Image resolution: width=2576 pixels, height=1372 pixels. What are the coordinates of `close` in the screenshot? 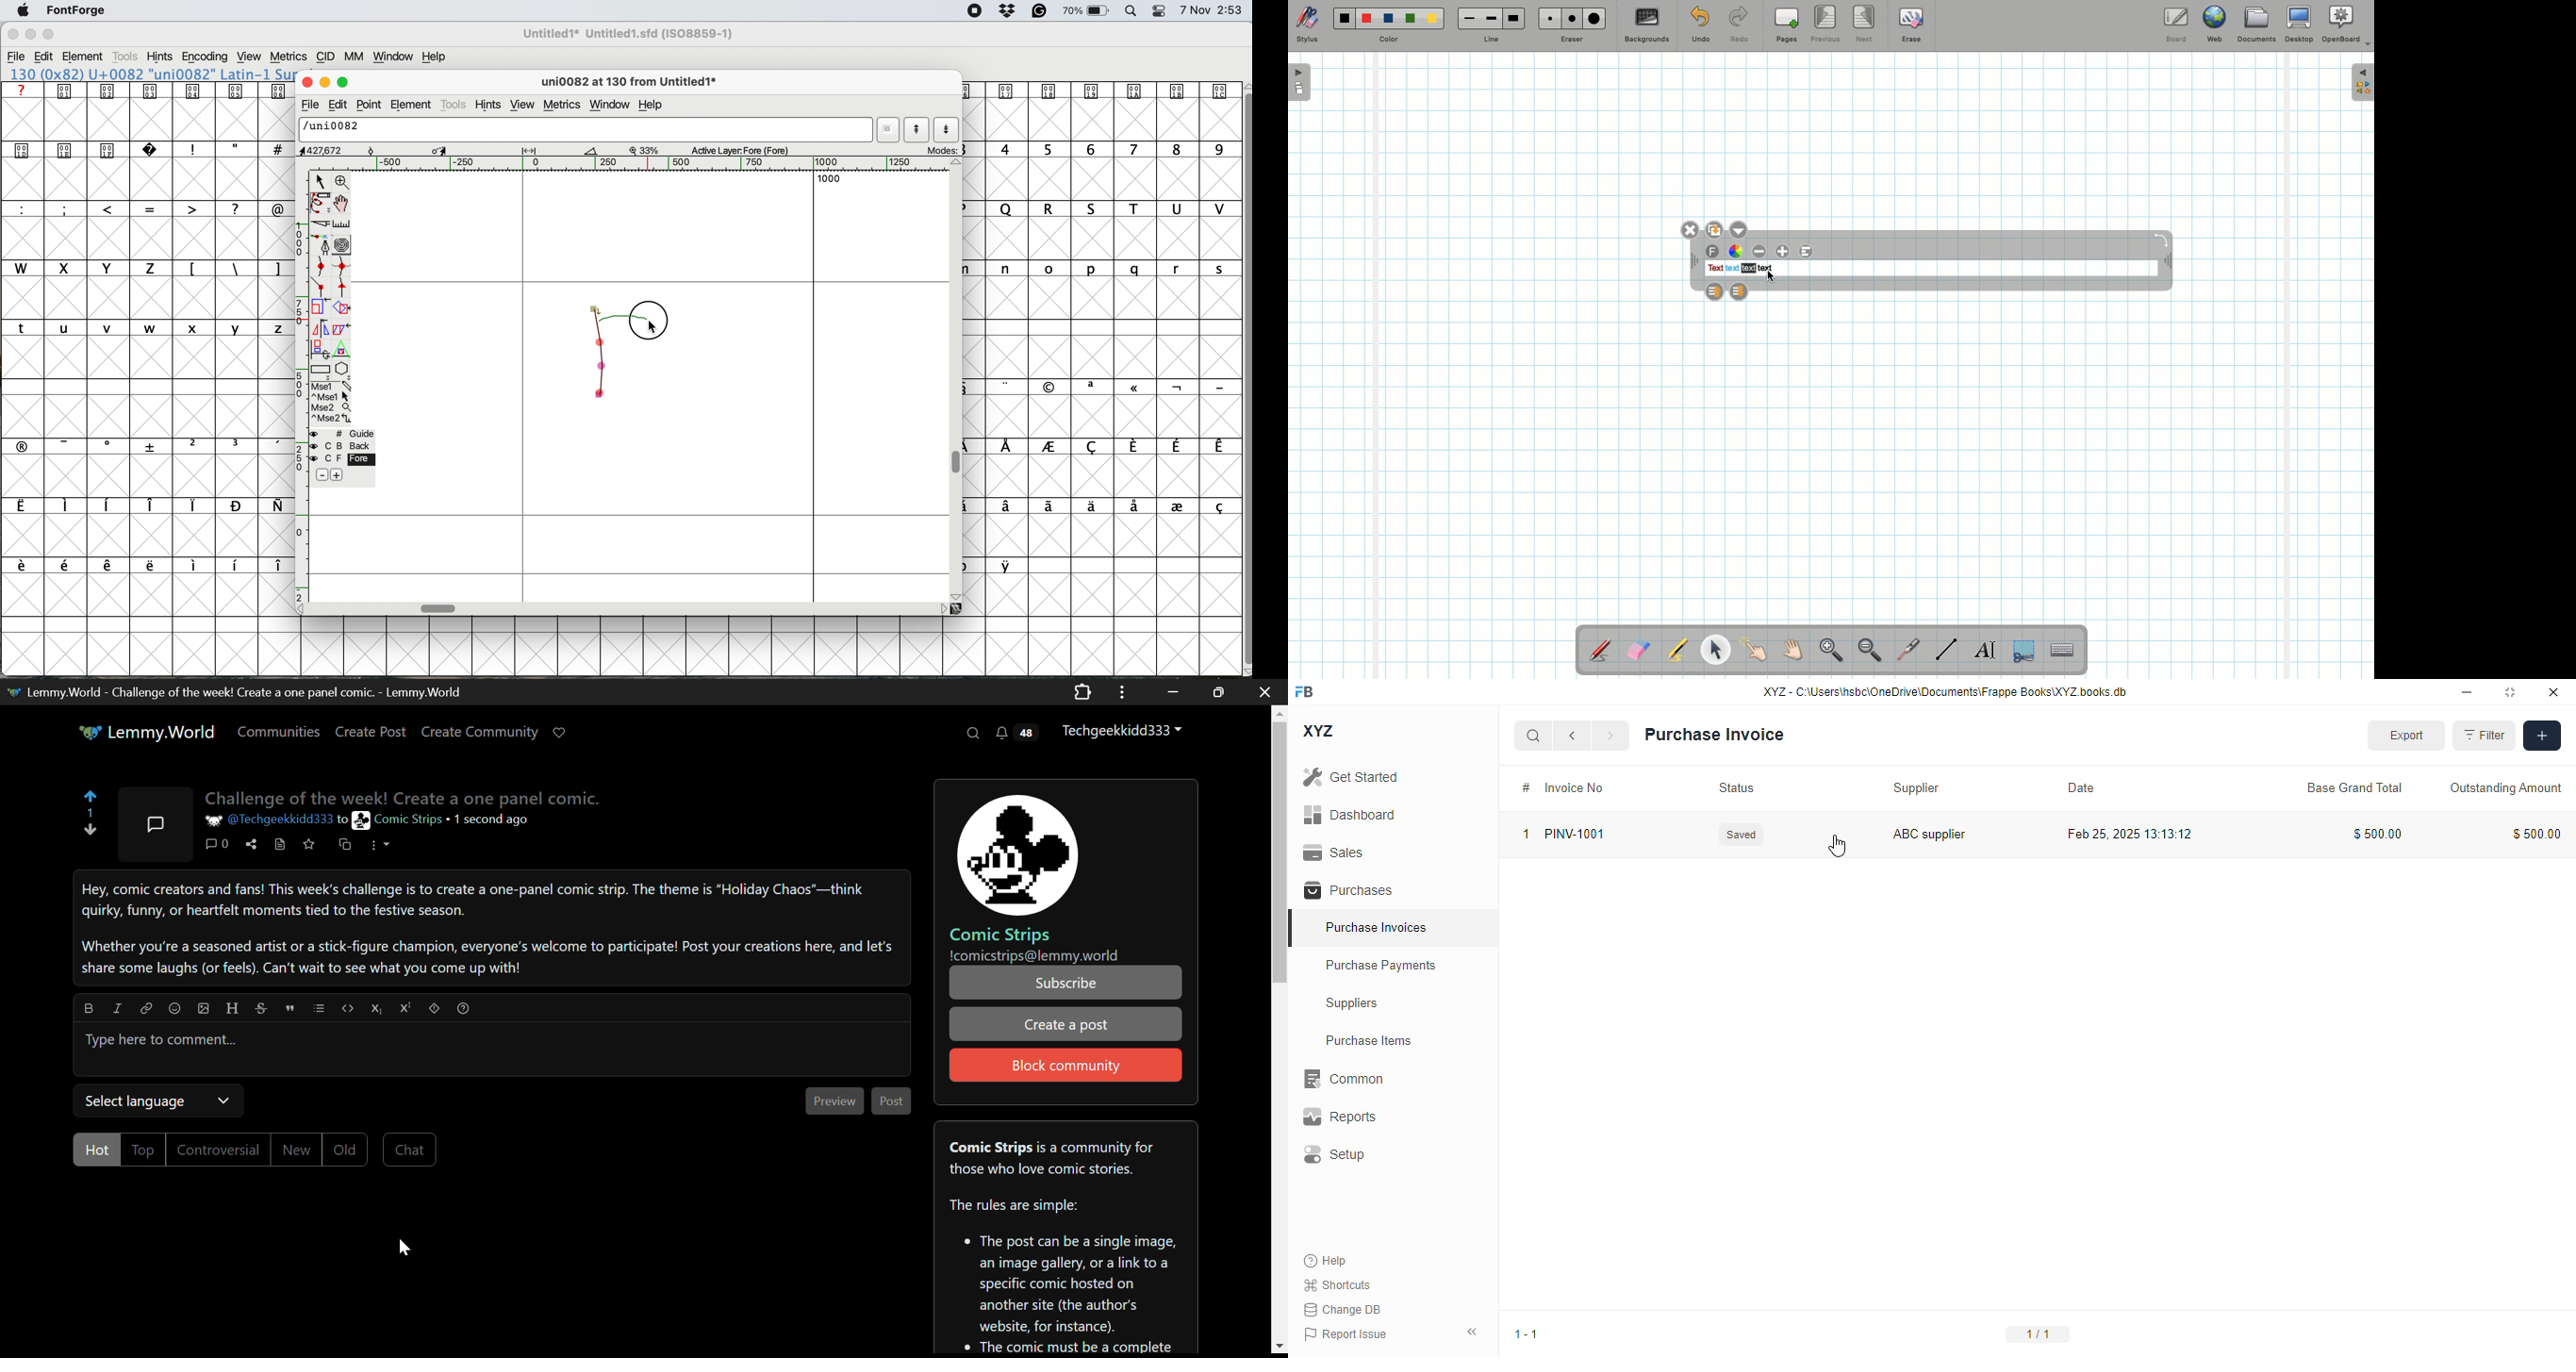 It's located at (2553, 691).